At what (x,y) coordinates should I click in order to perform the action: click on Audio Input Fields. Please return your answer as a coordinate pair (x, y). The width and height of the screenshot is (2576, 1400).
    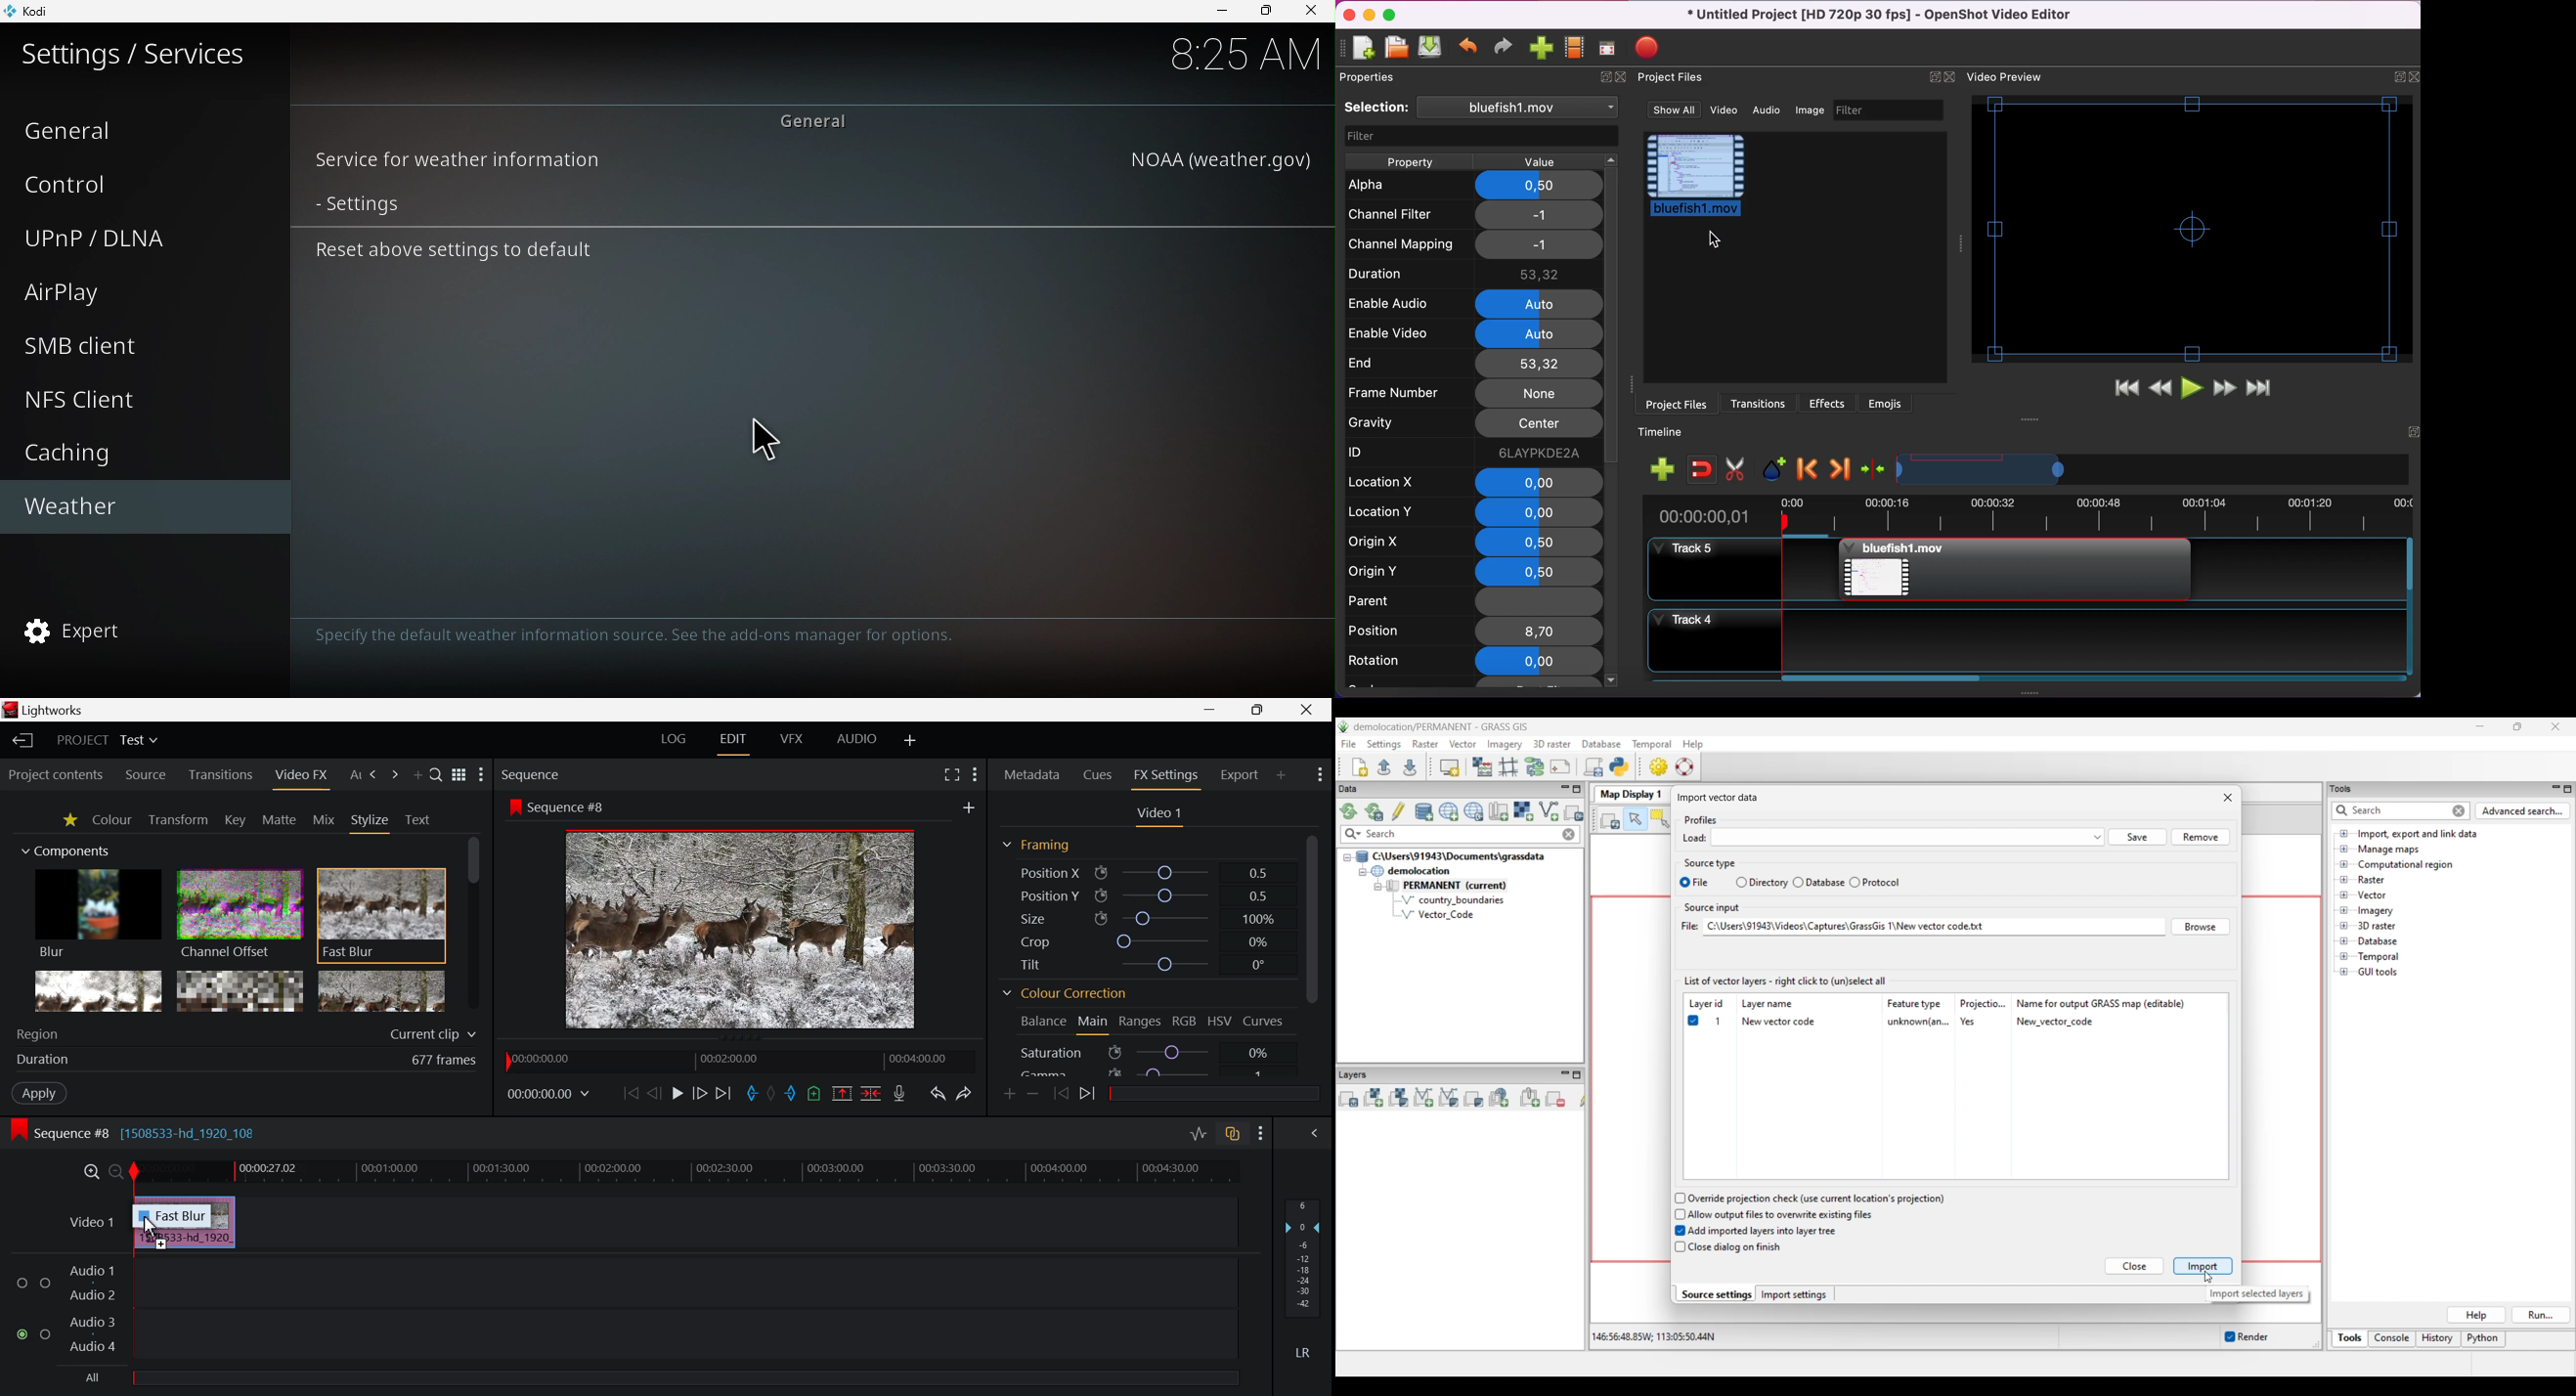
    Looking at the image, I should click on (620, 1310).